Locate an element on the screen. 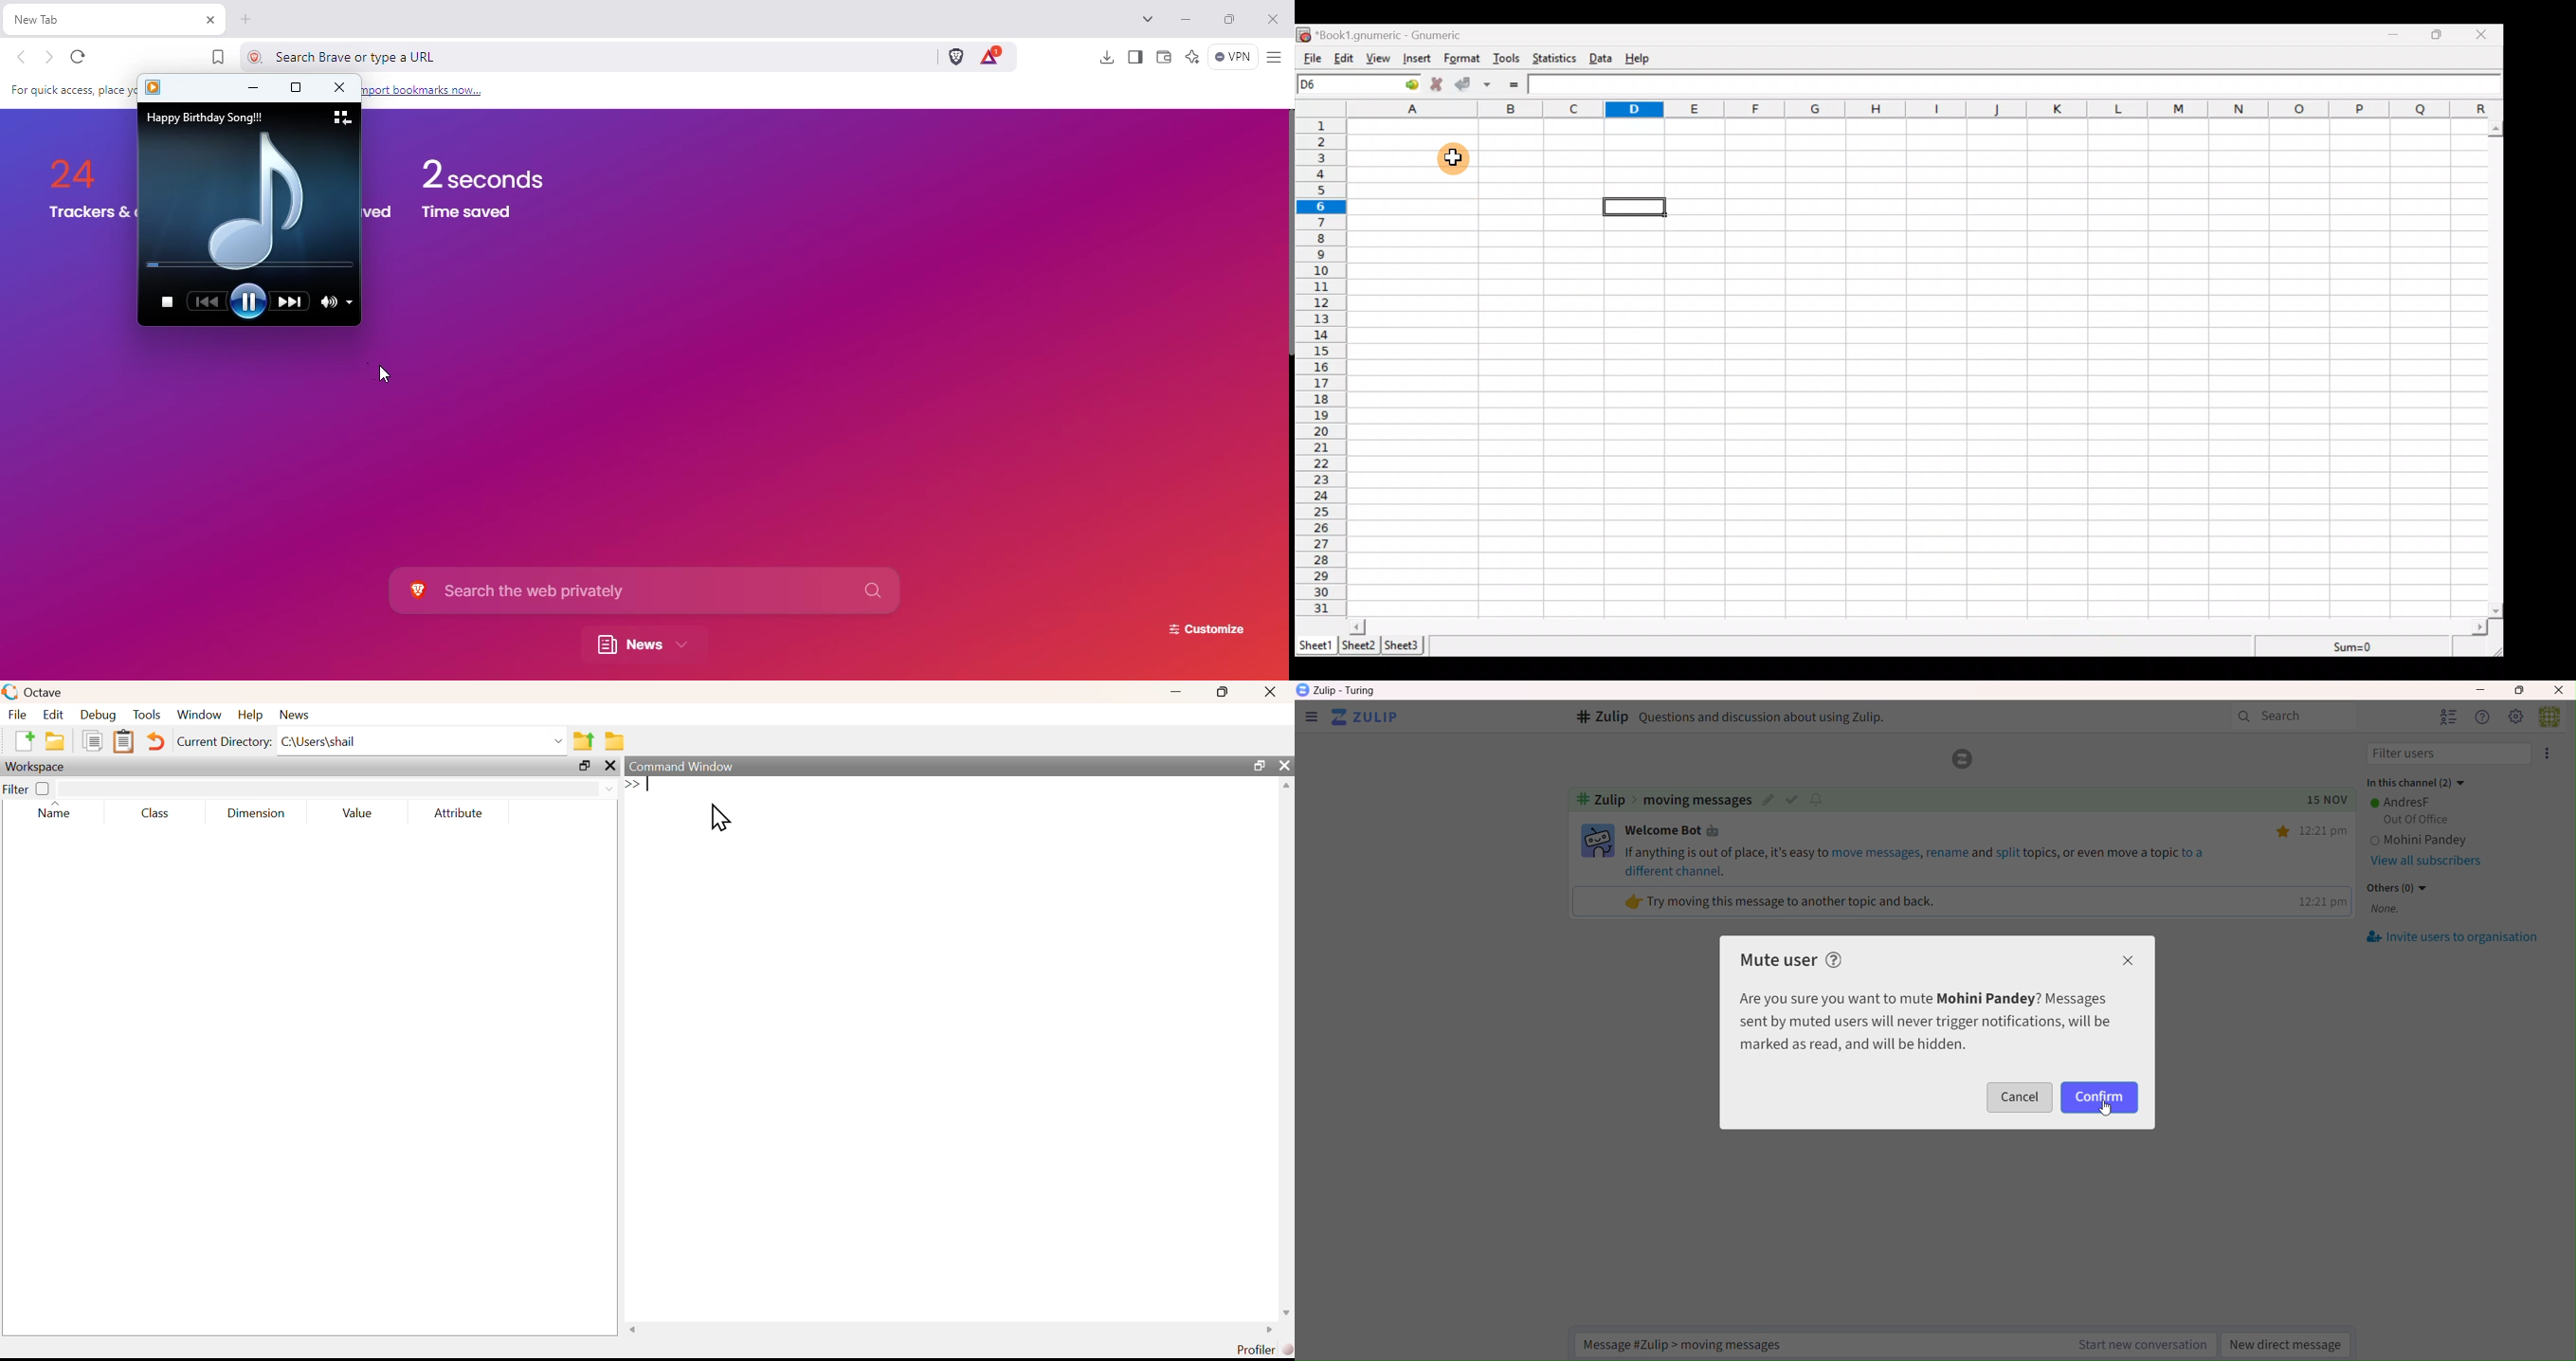 Image resolution: width=2576 pixels, height=1372 pixels. Settings is located at coordinates (2516, 716).